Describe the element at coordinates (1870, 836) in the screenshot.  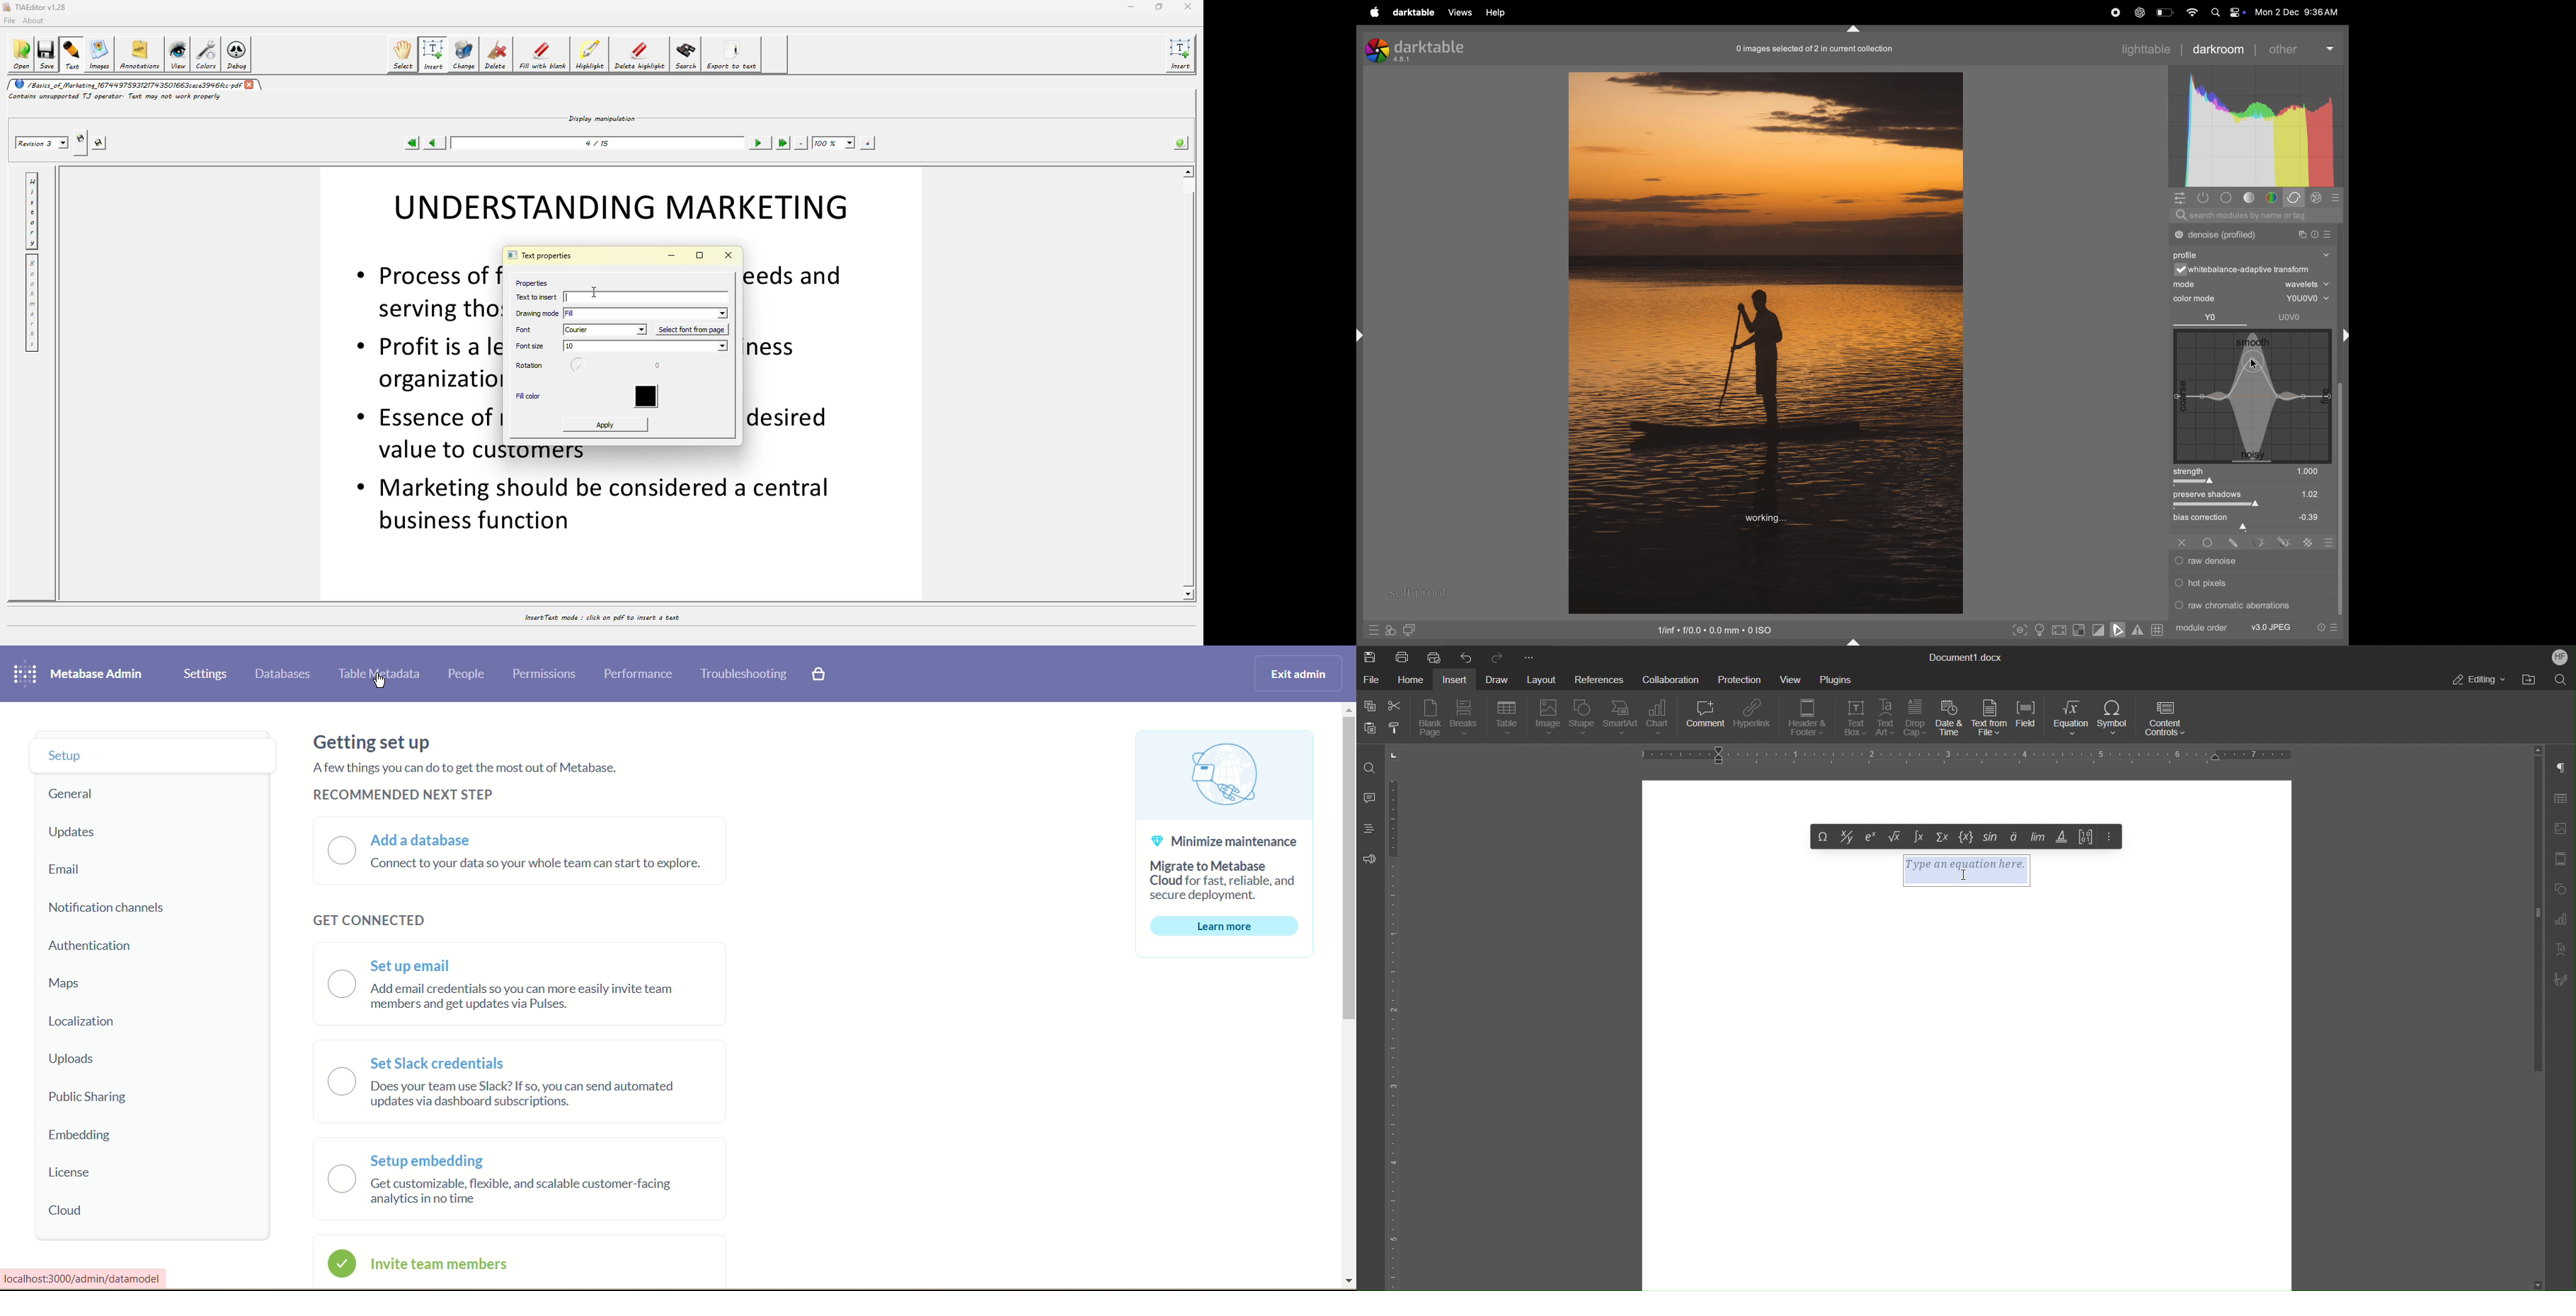
I see `Exponent` at that location.